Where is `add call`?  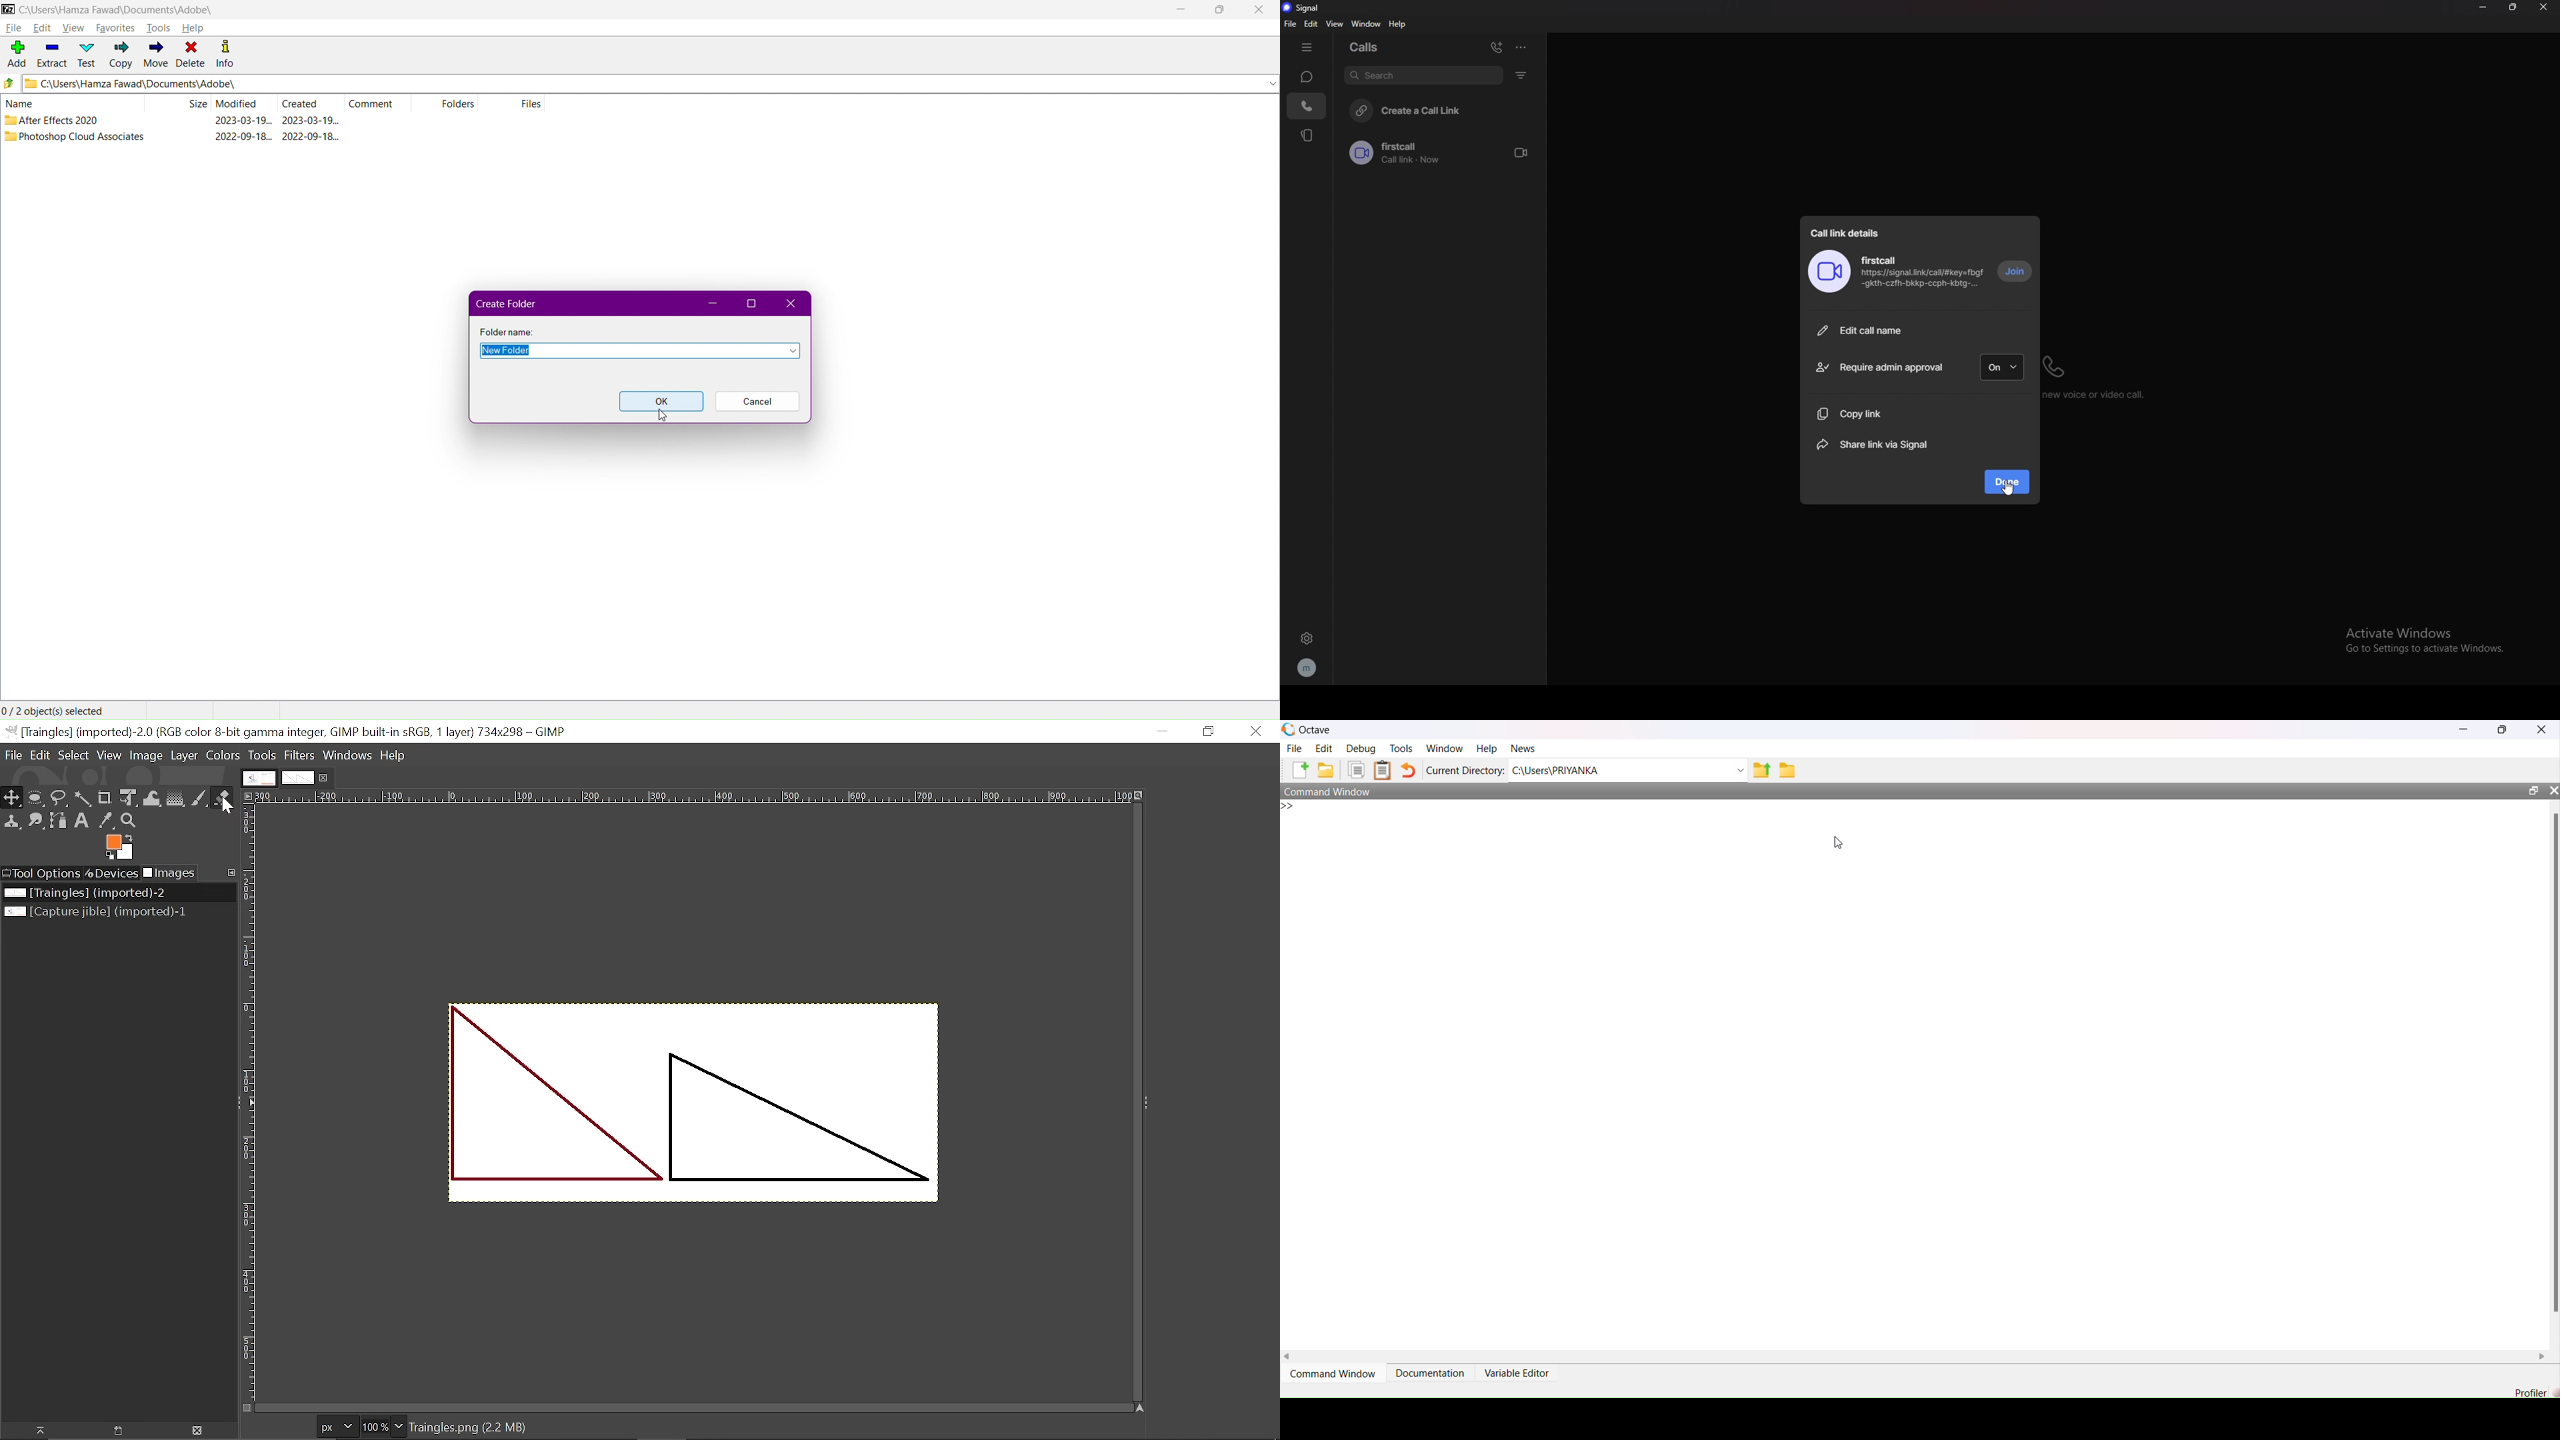 add call is located at coordinates (1497, 47).